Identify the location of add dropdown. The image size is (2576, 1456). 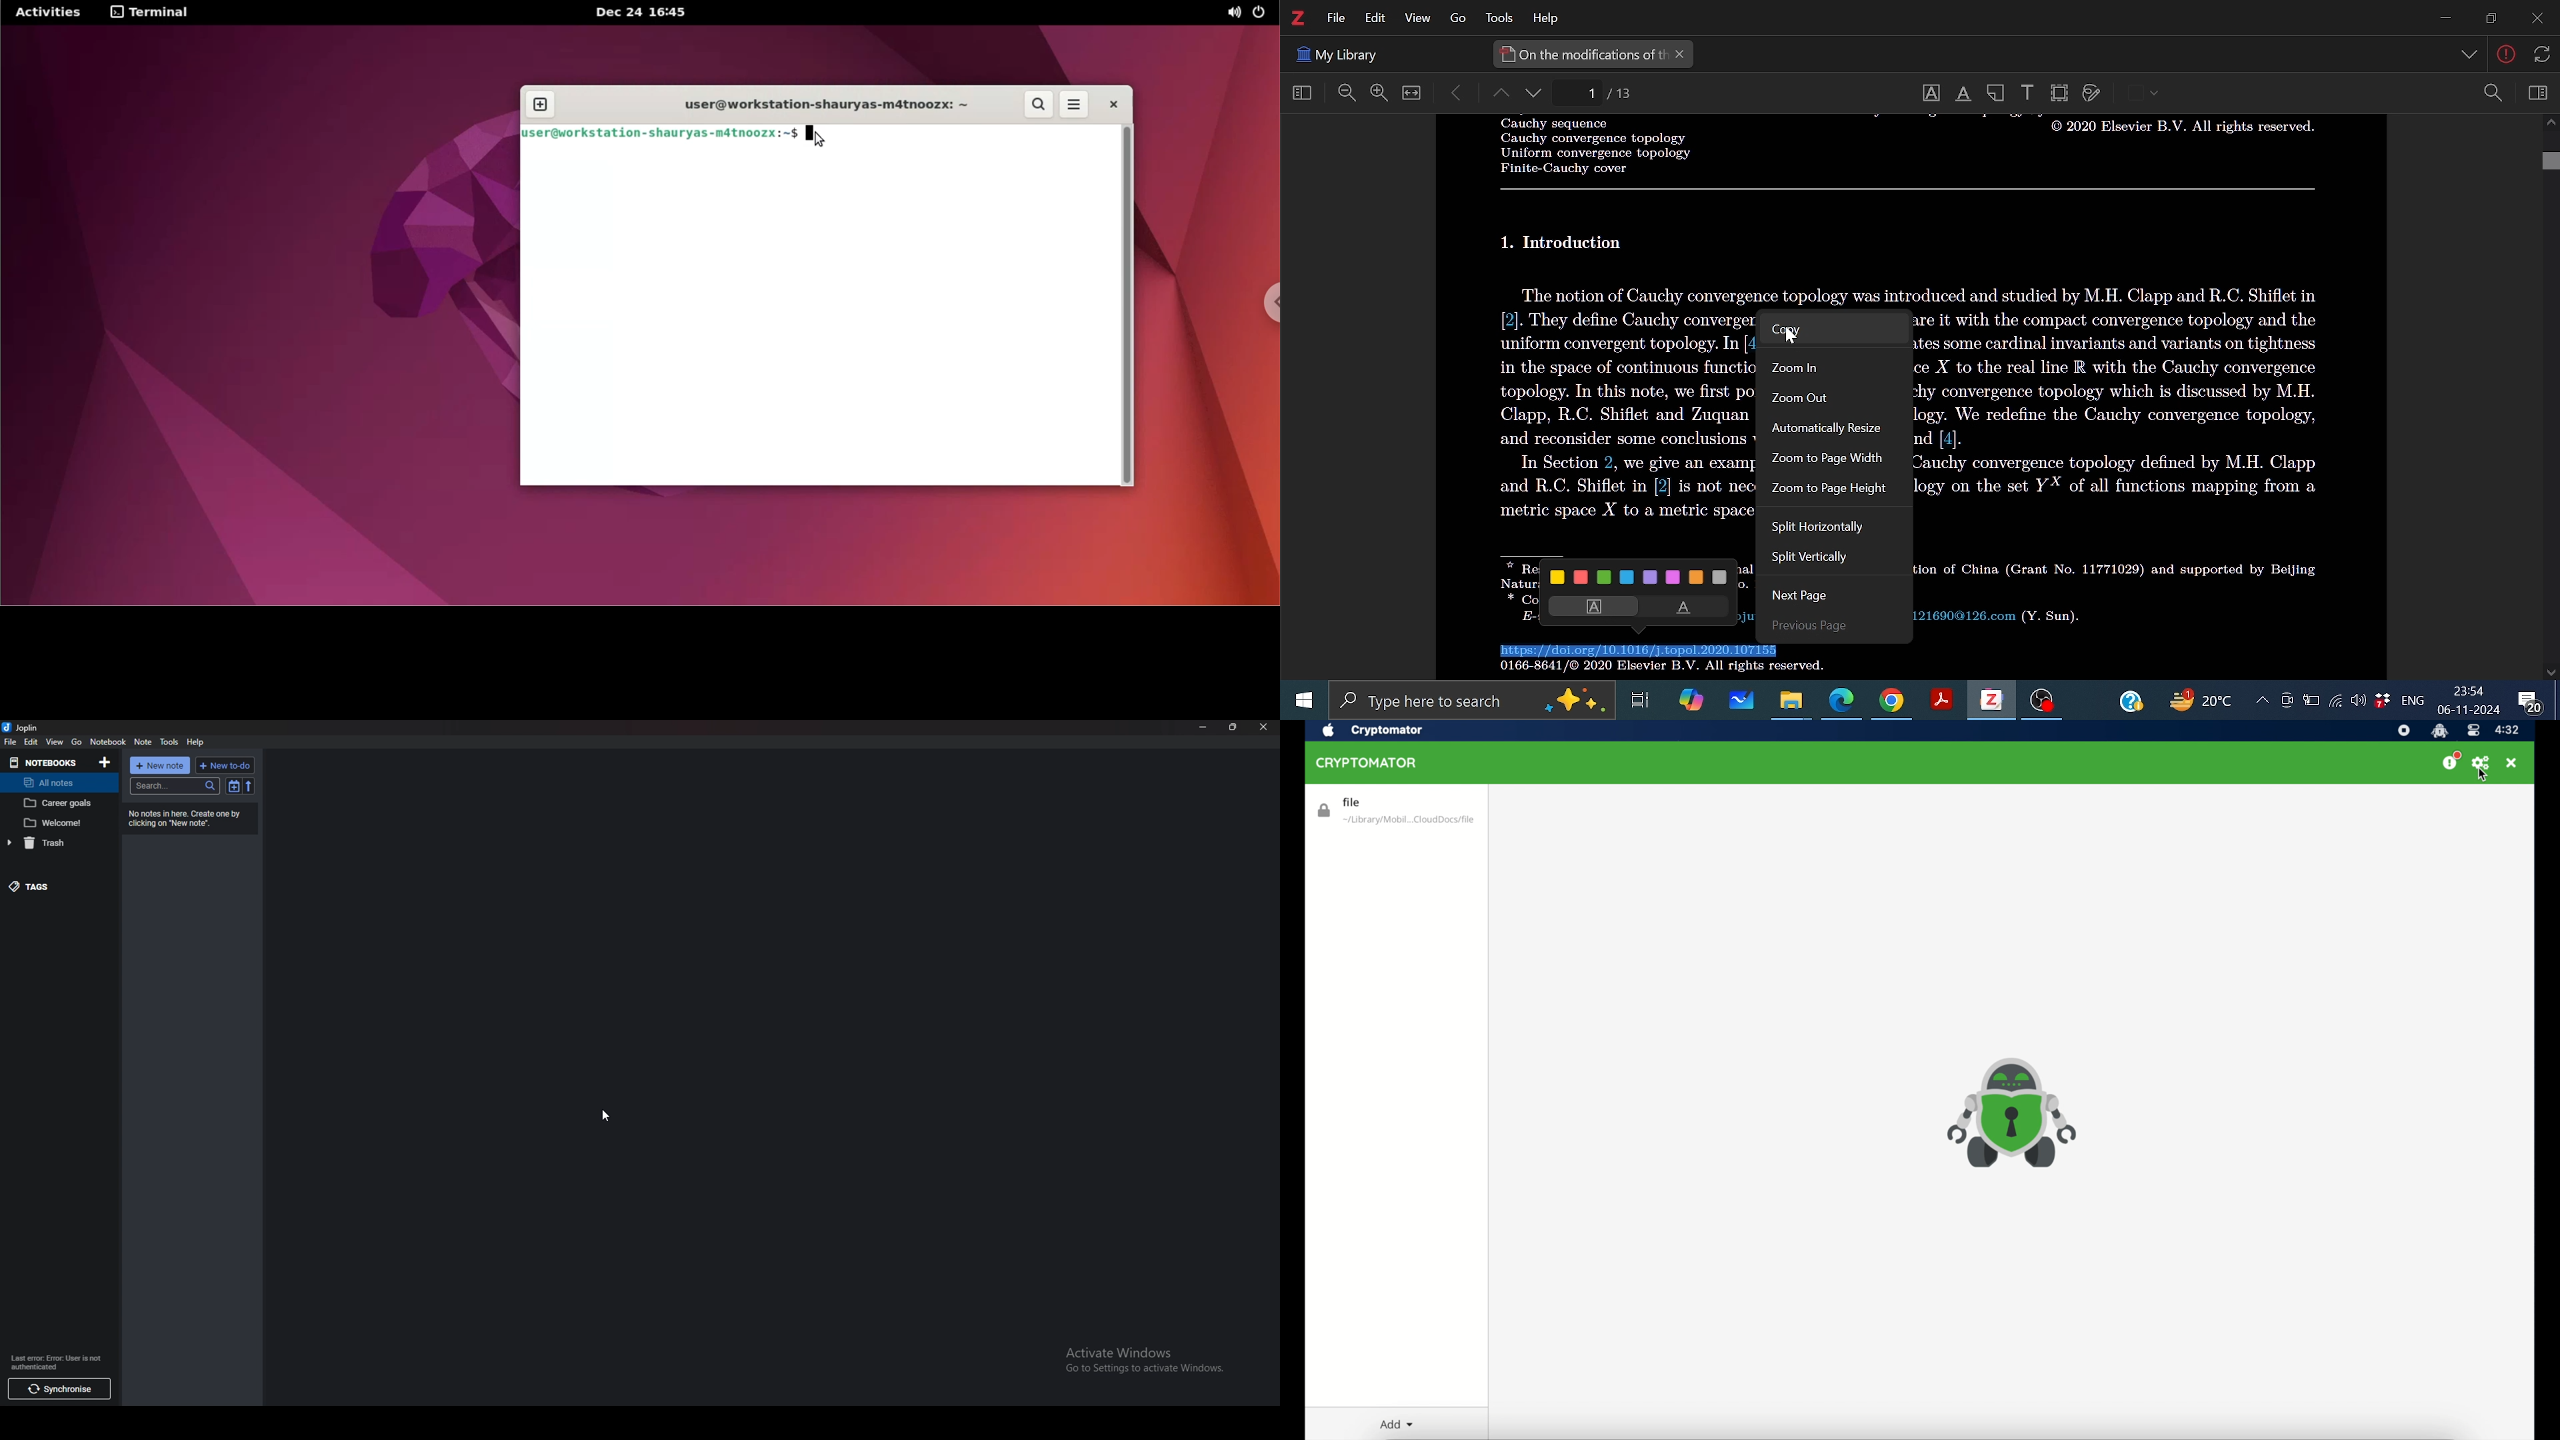
(1396, 1424).